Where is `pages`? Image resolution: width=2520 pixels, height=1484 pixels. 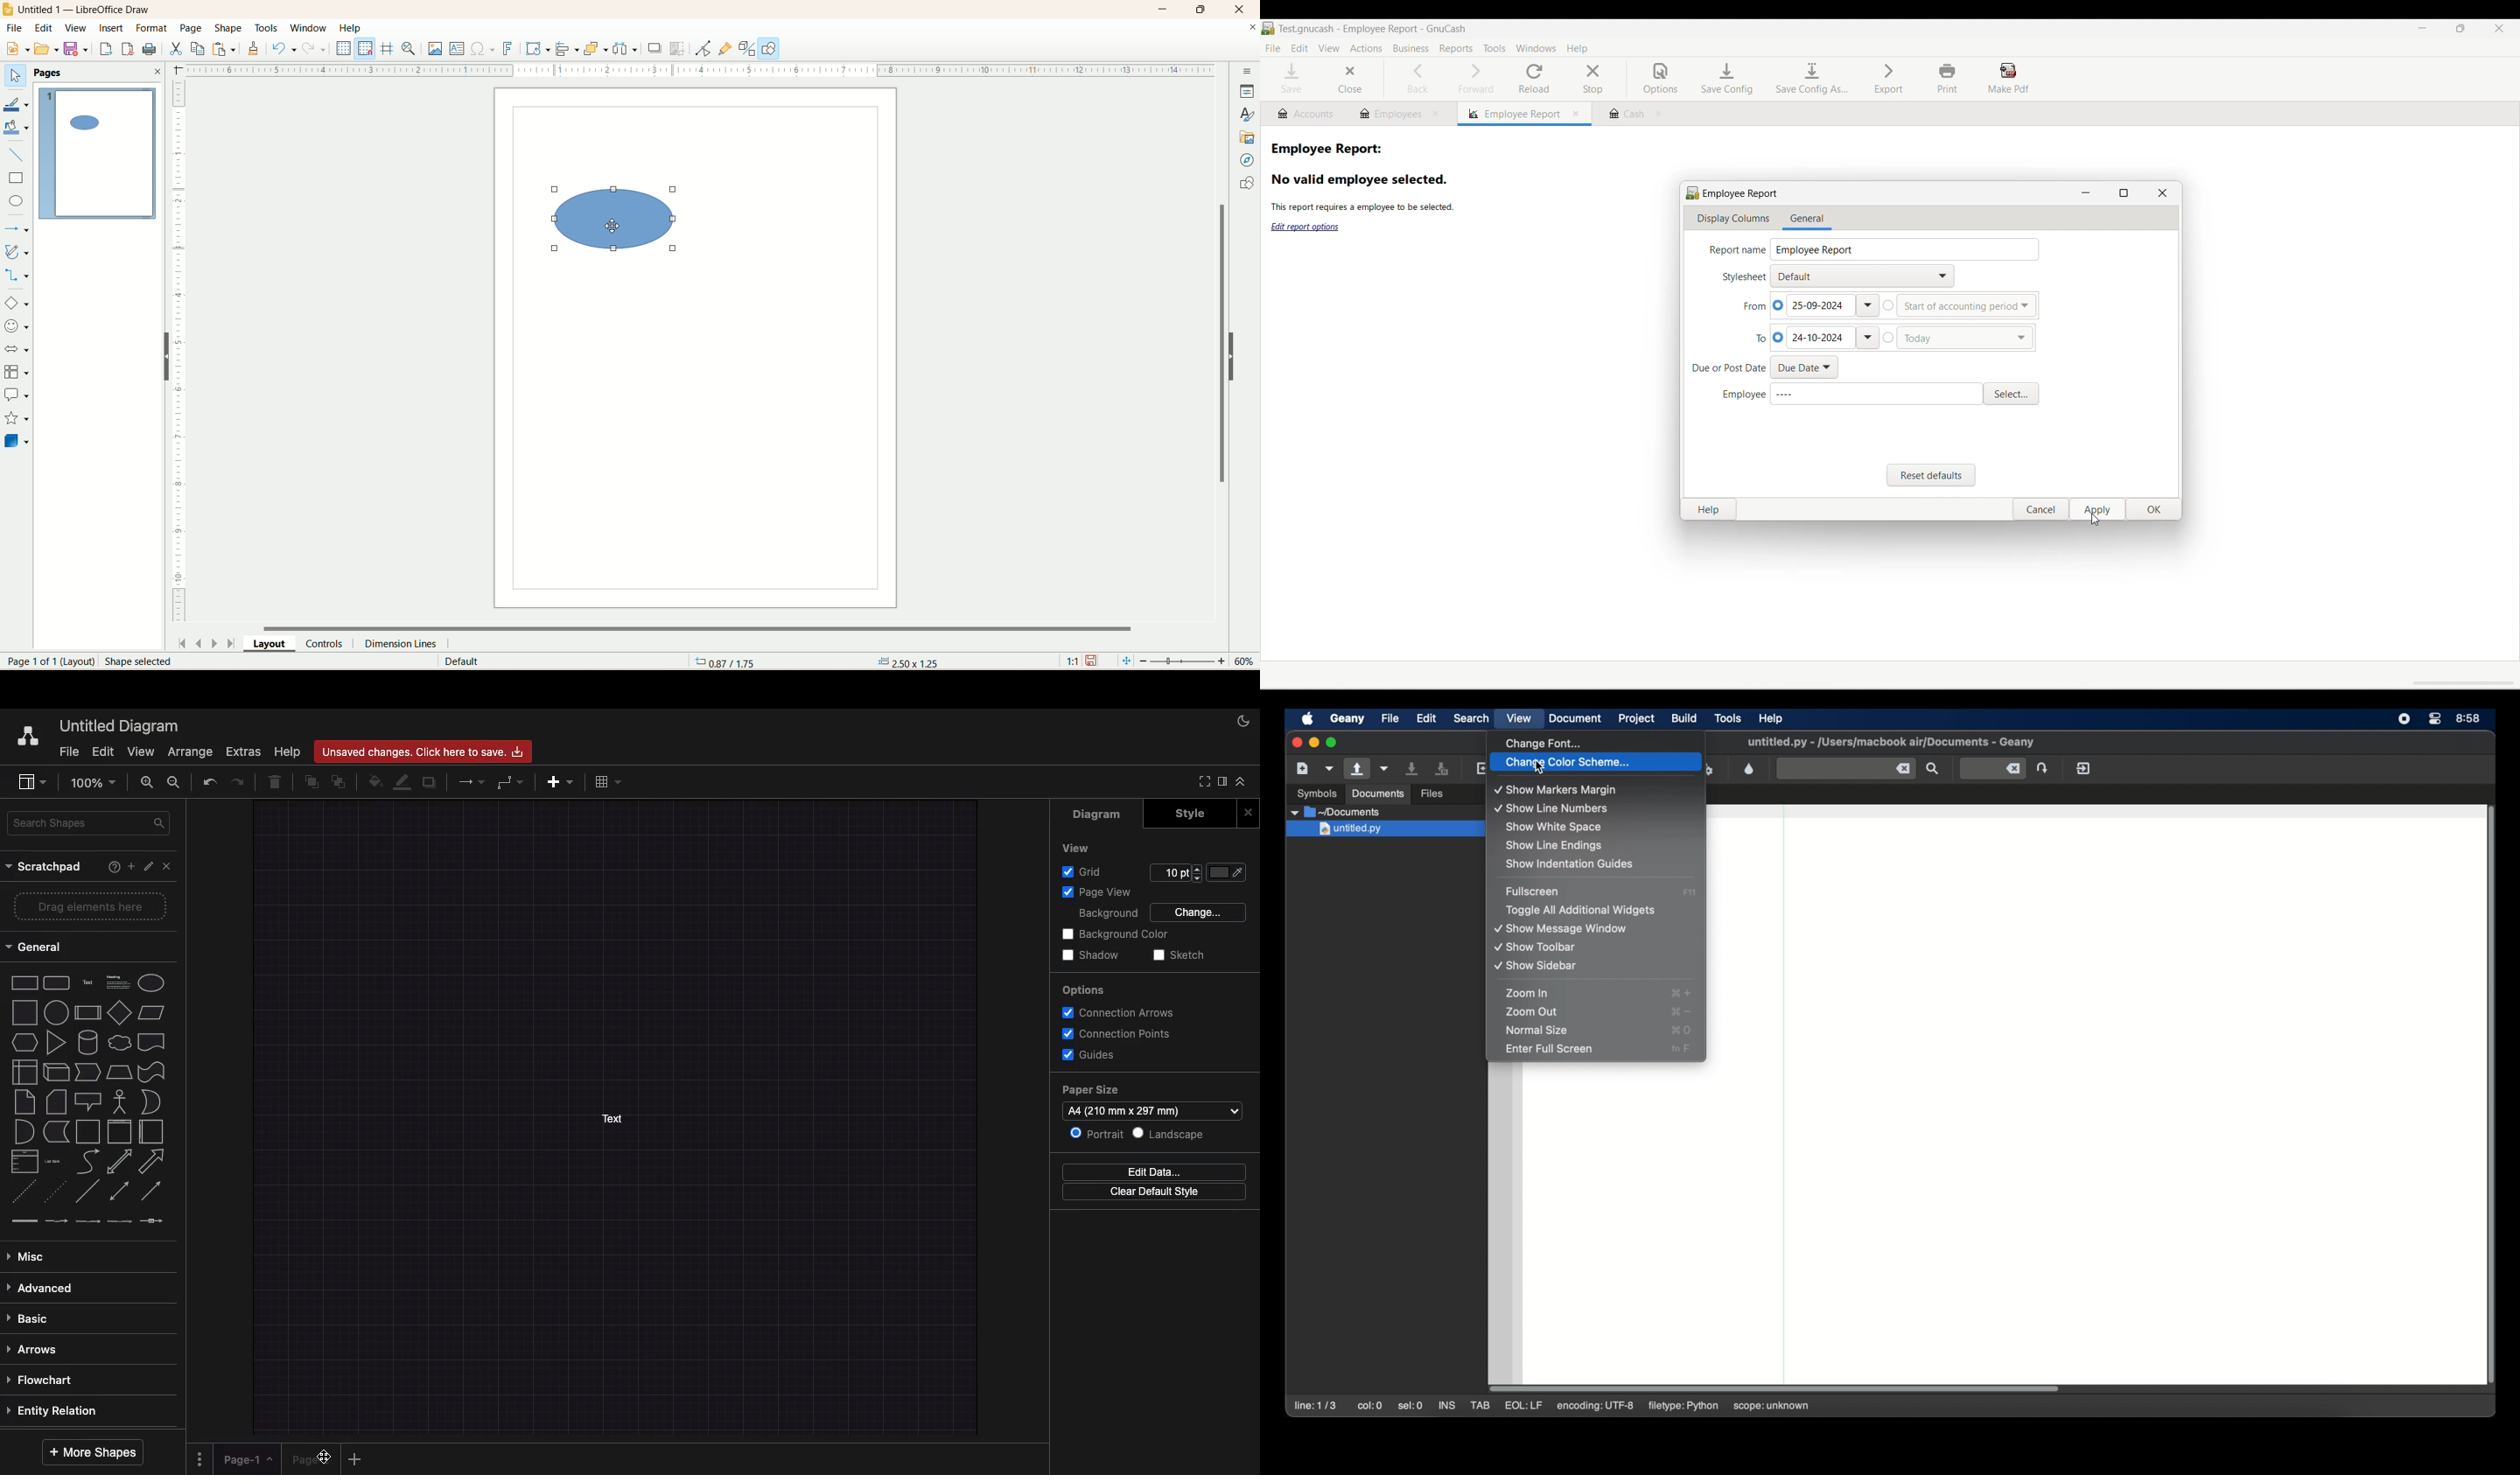 pages is located at coordinates (51, 73).